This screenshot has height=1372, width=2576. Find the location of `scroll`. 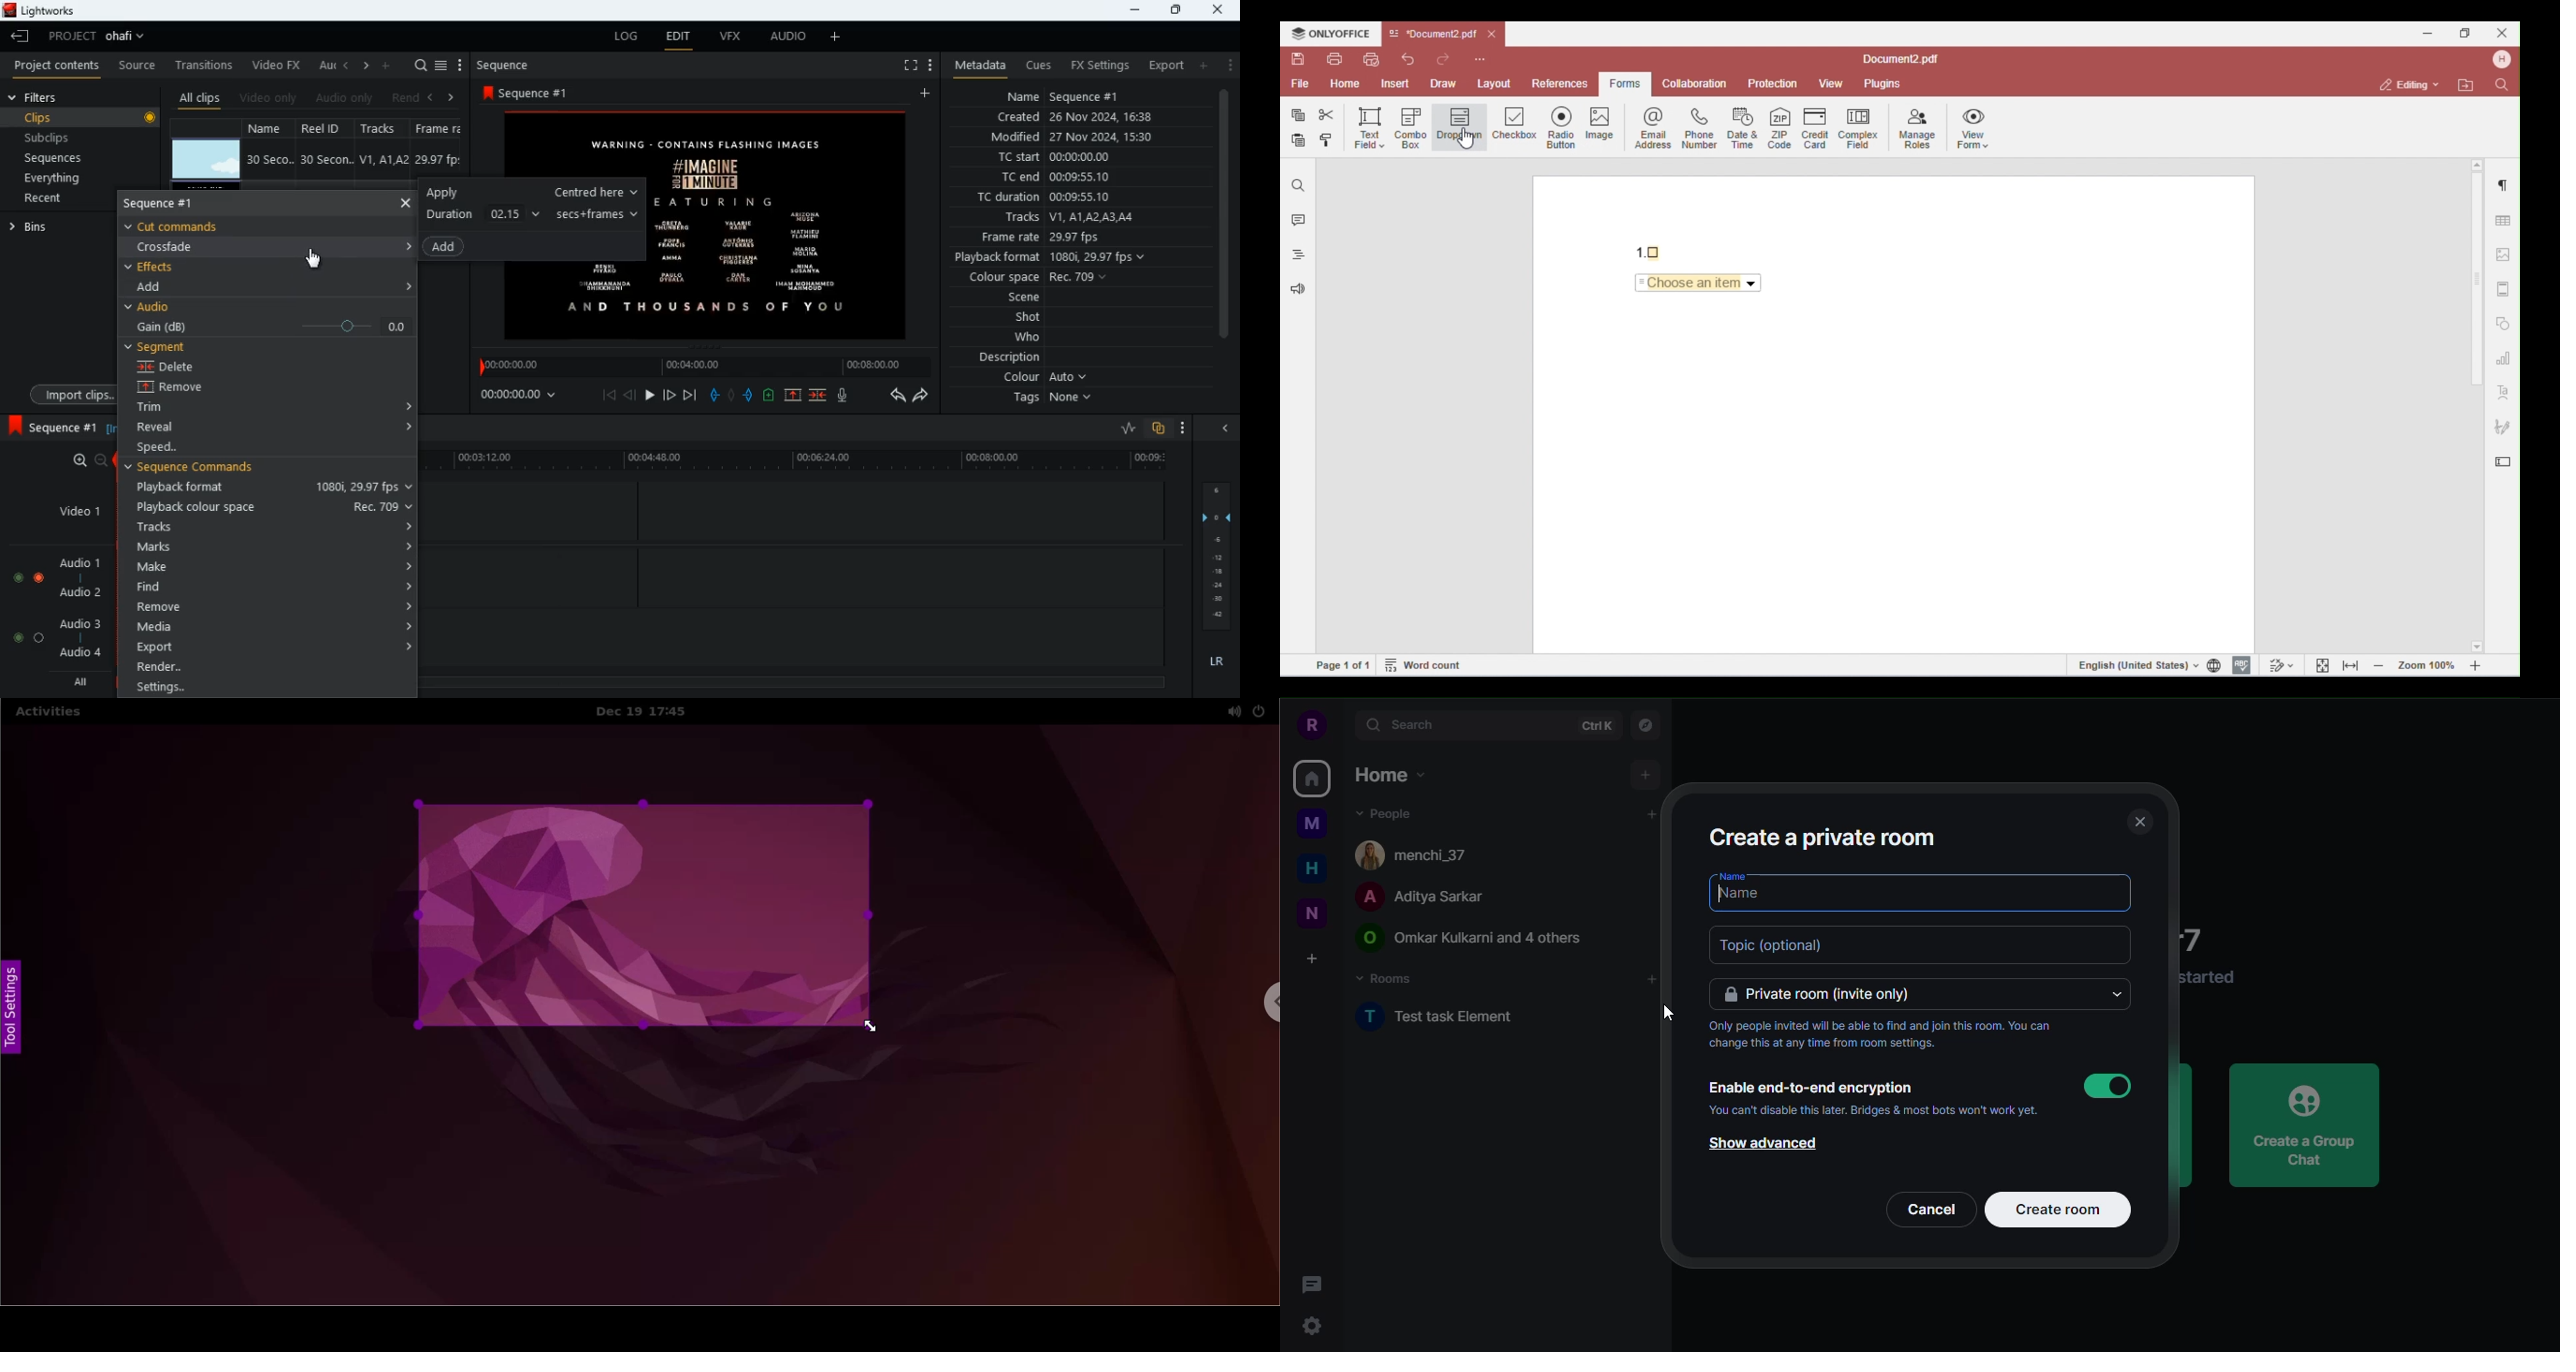

scroll is located at coordinates (1223, 224).